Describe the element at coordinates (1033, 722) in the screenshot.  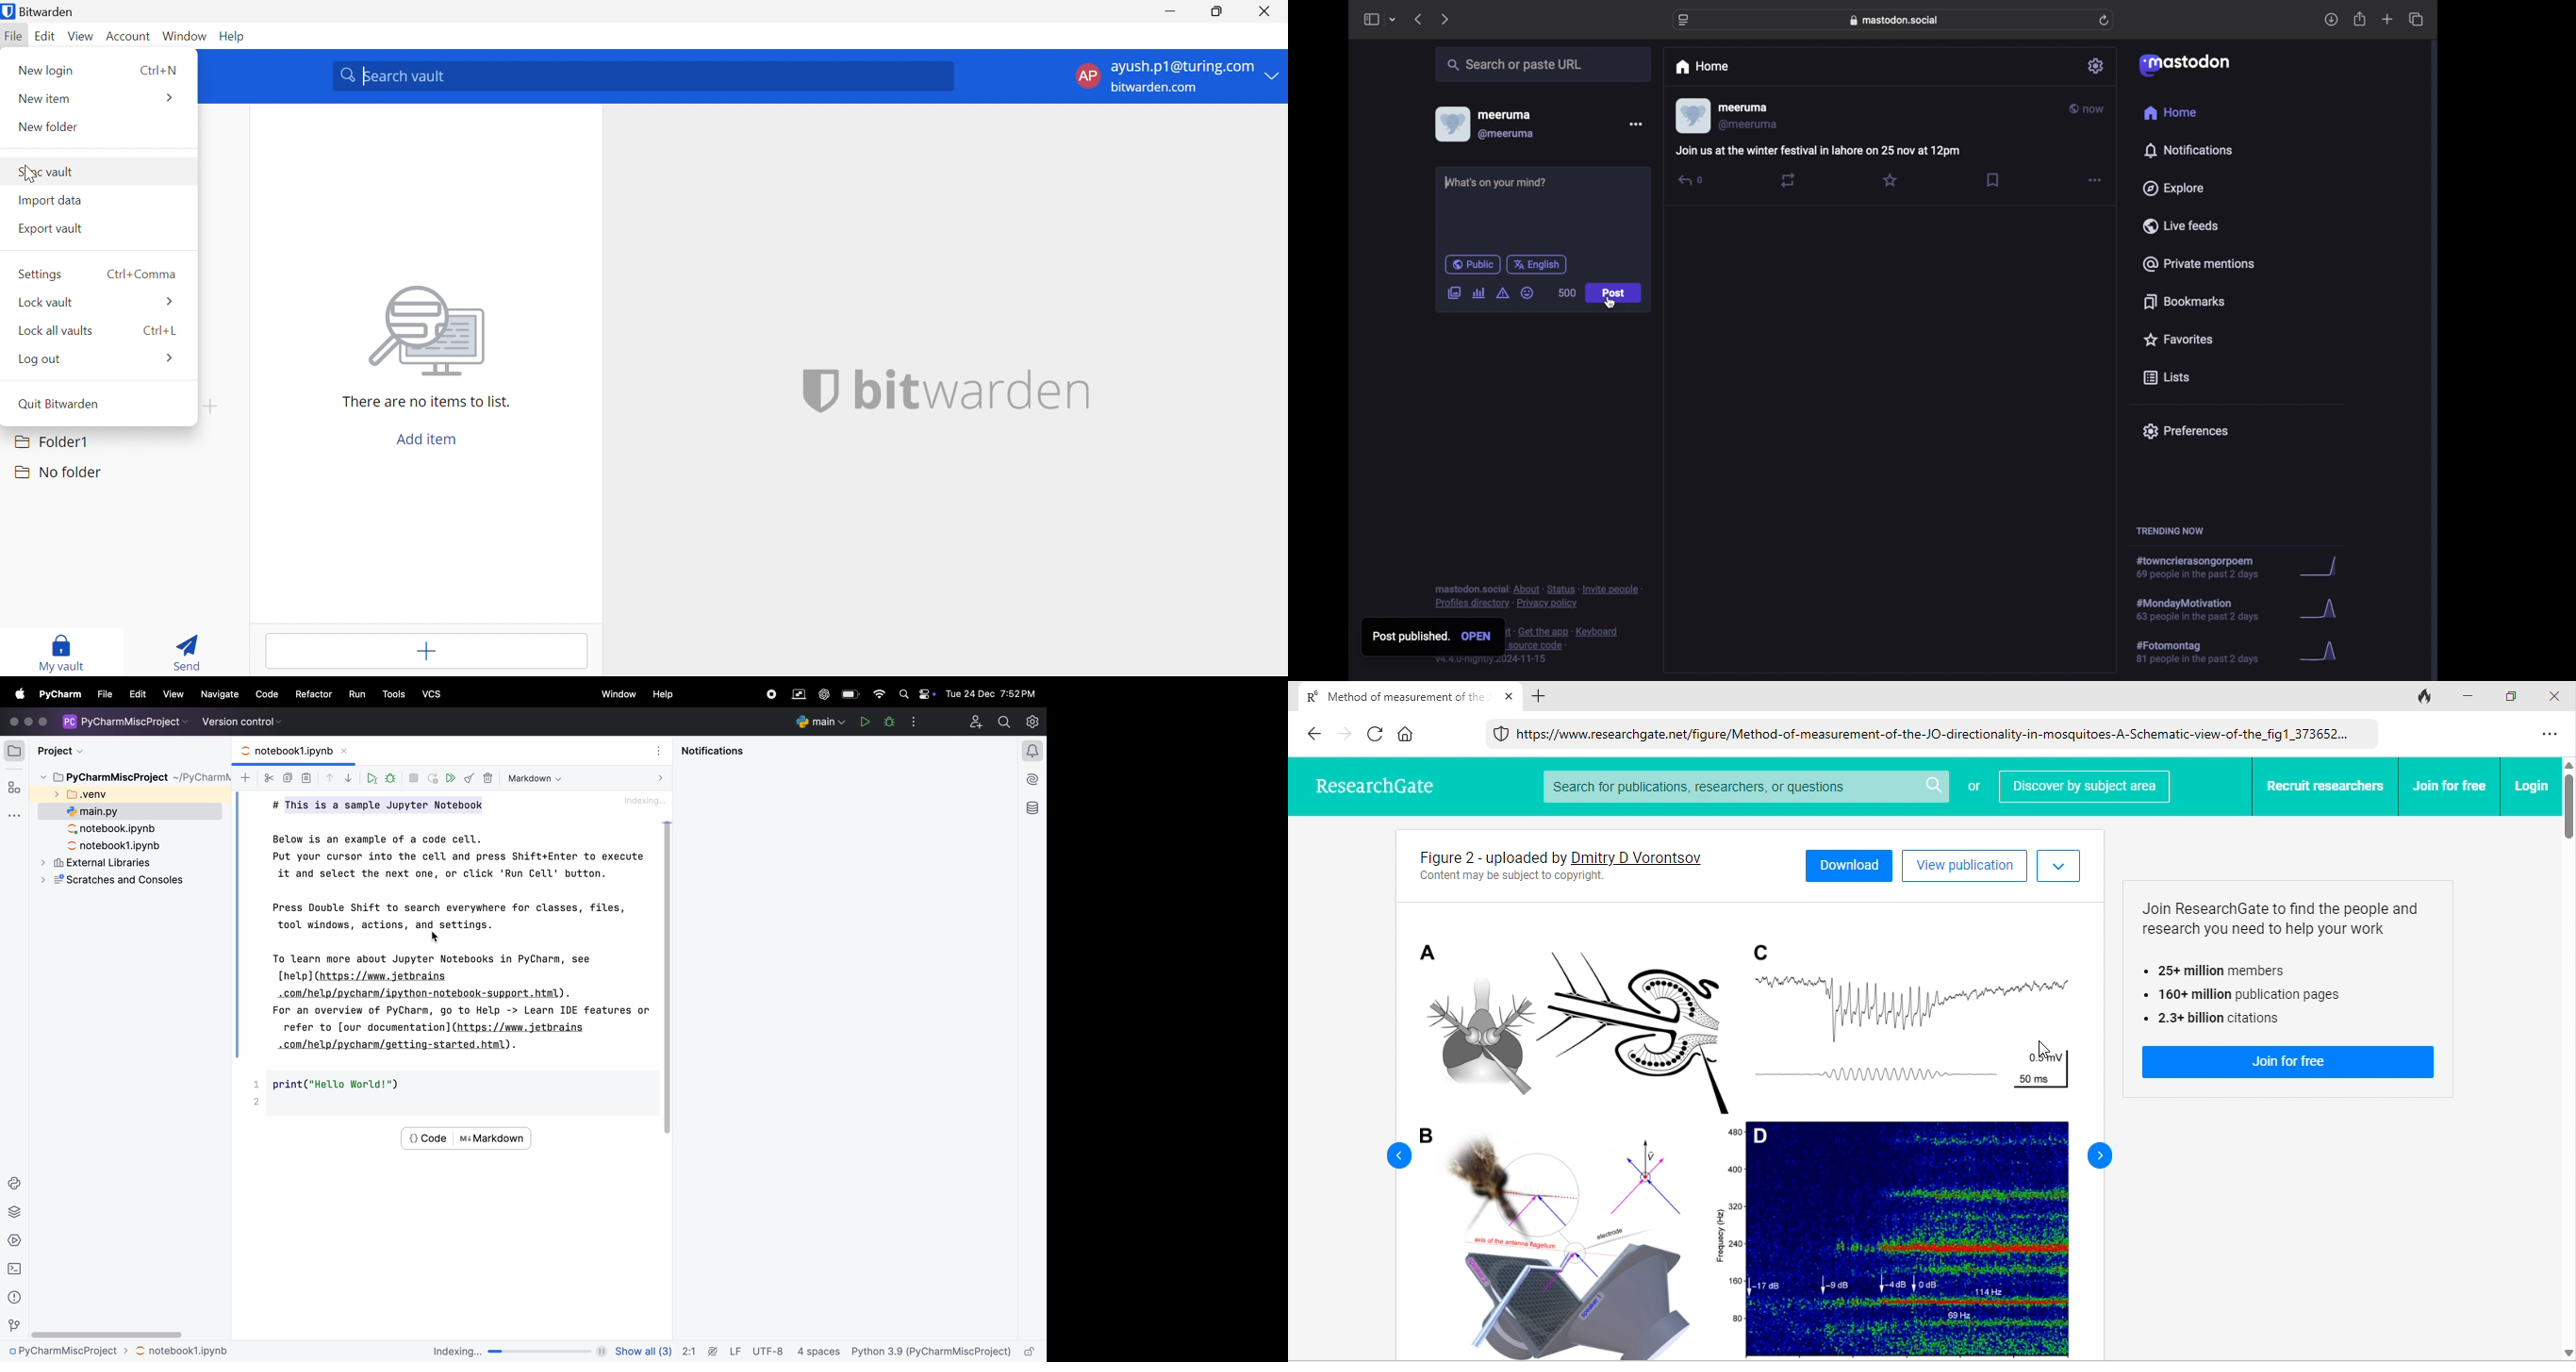
I see `settings` at that location.